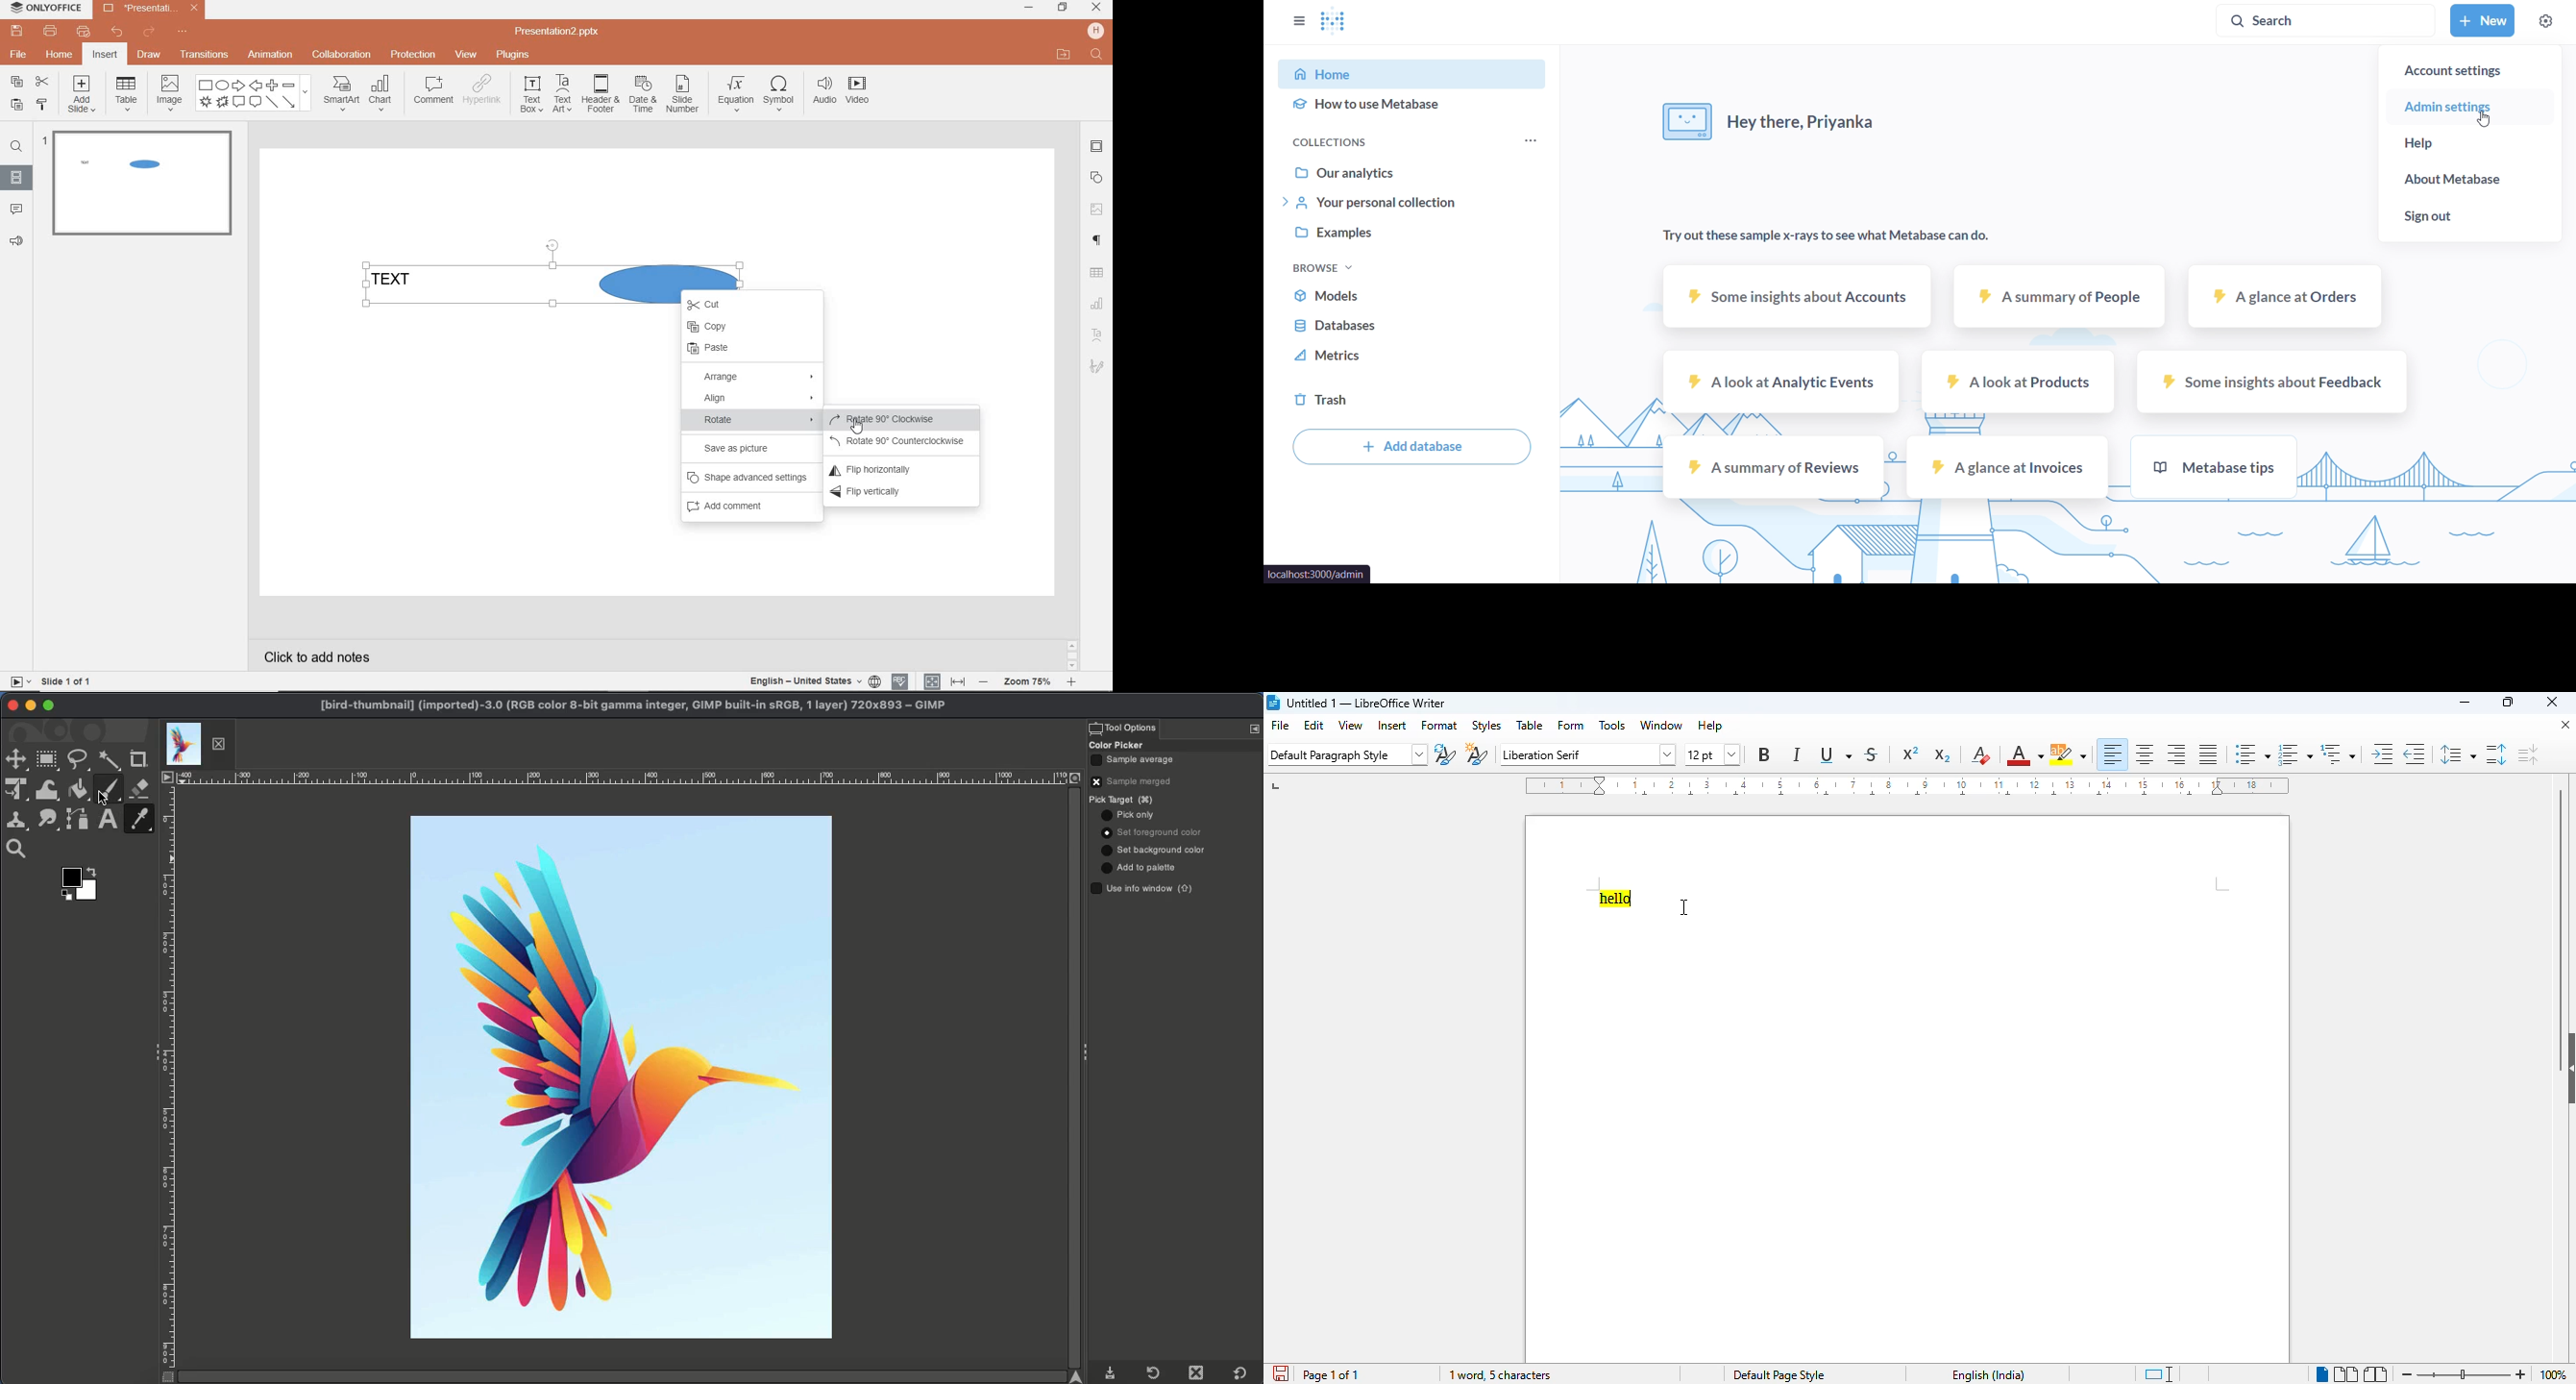 The width and height of the screenshot is (2576, 1400). I want to click on COMMENTS, so click(15, 206).